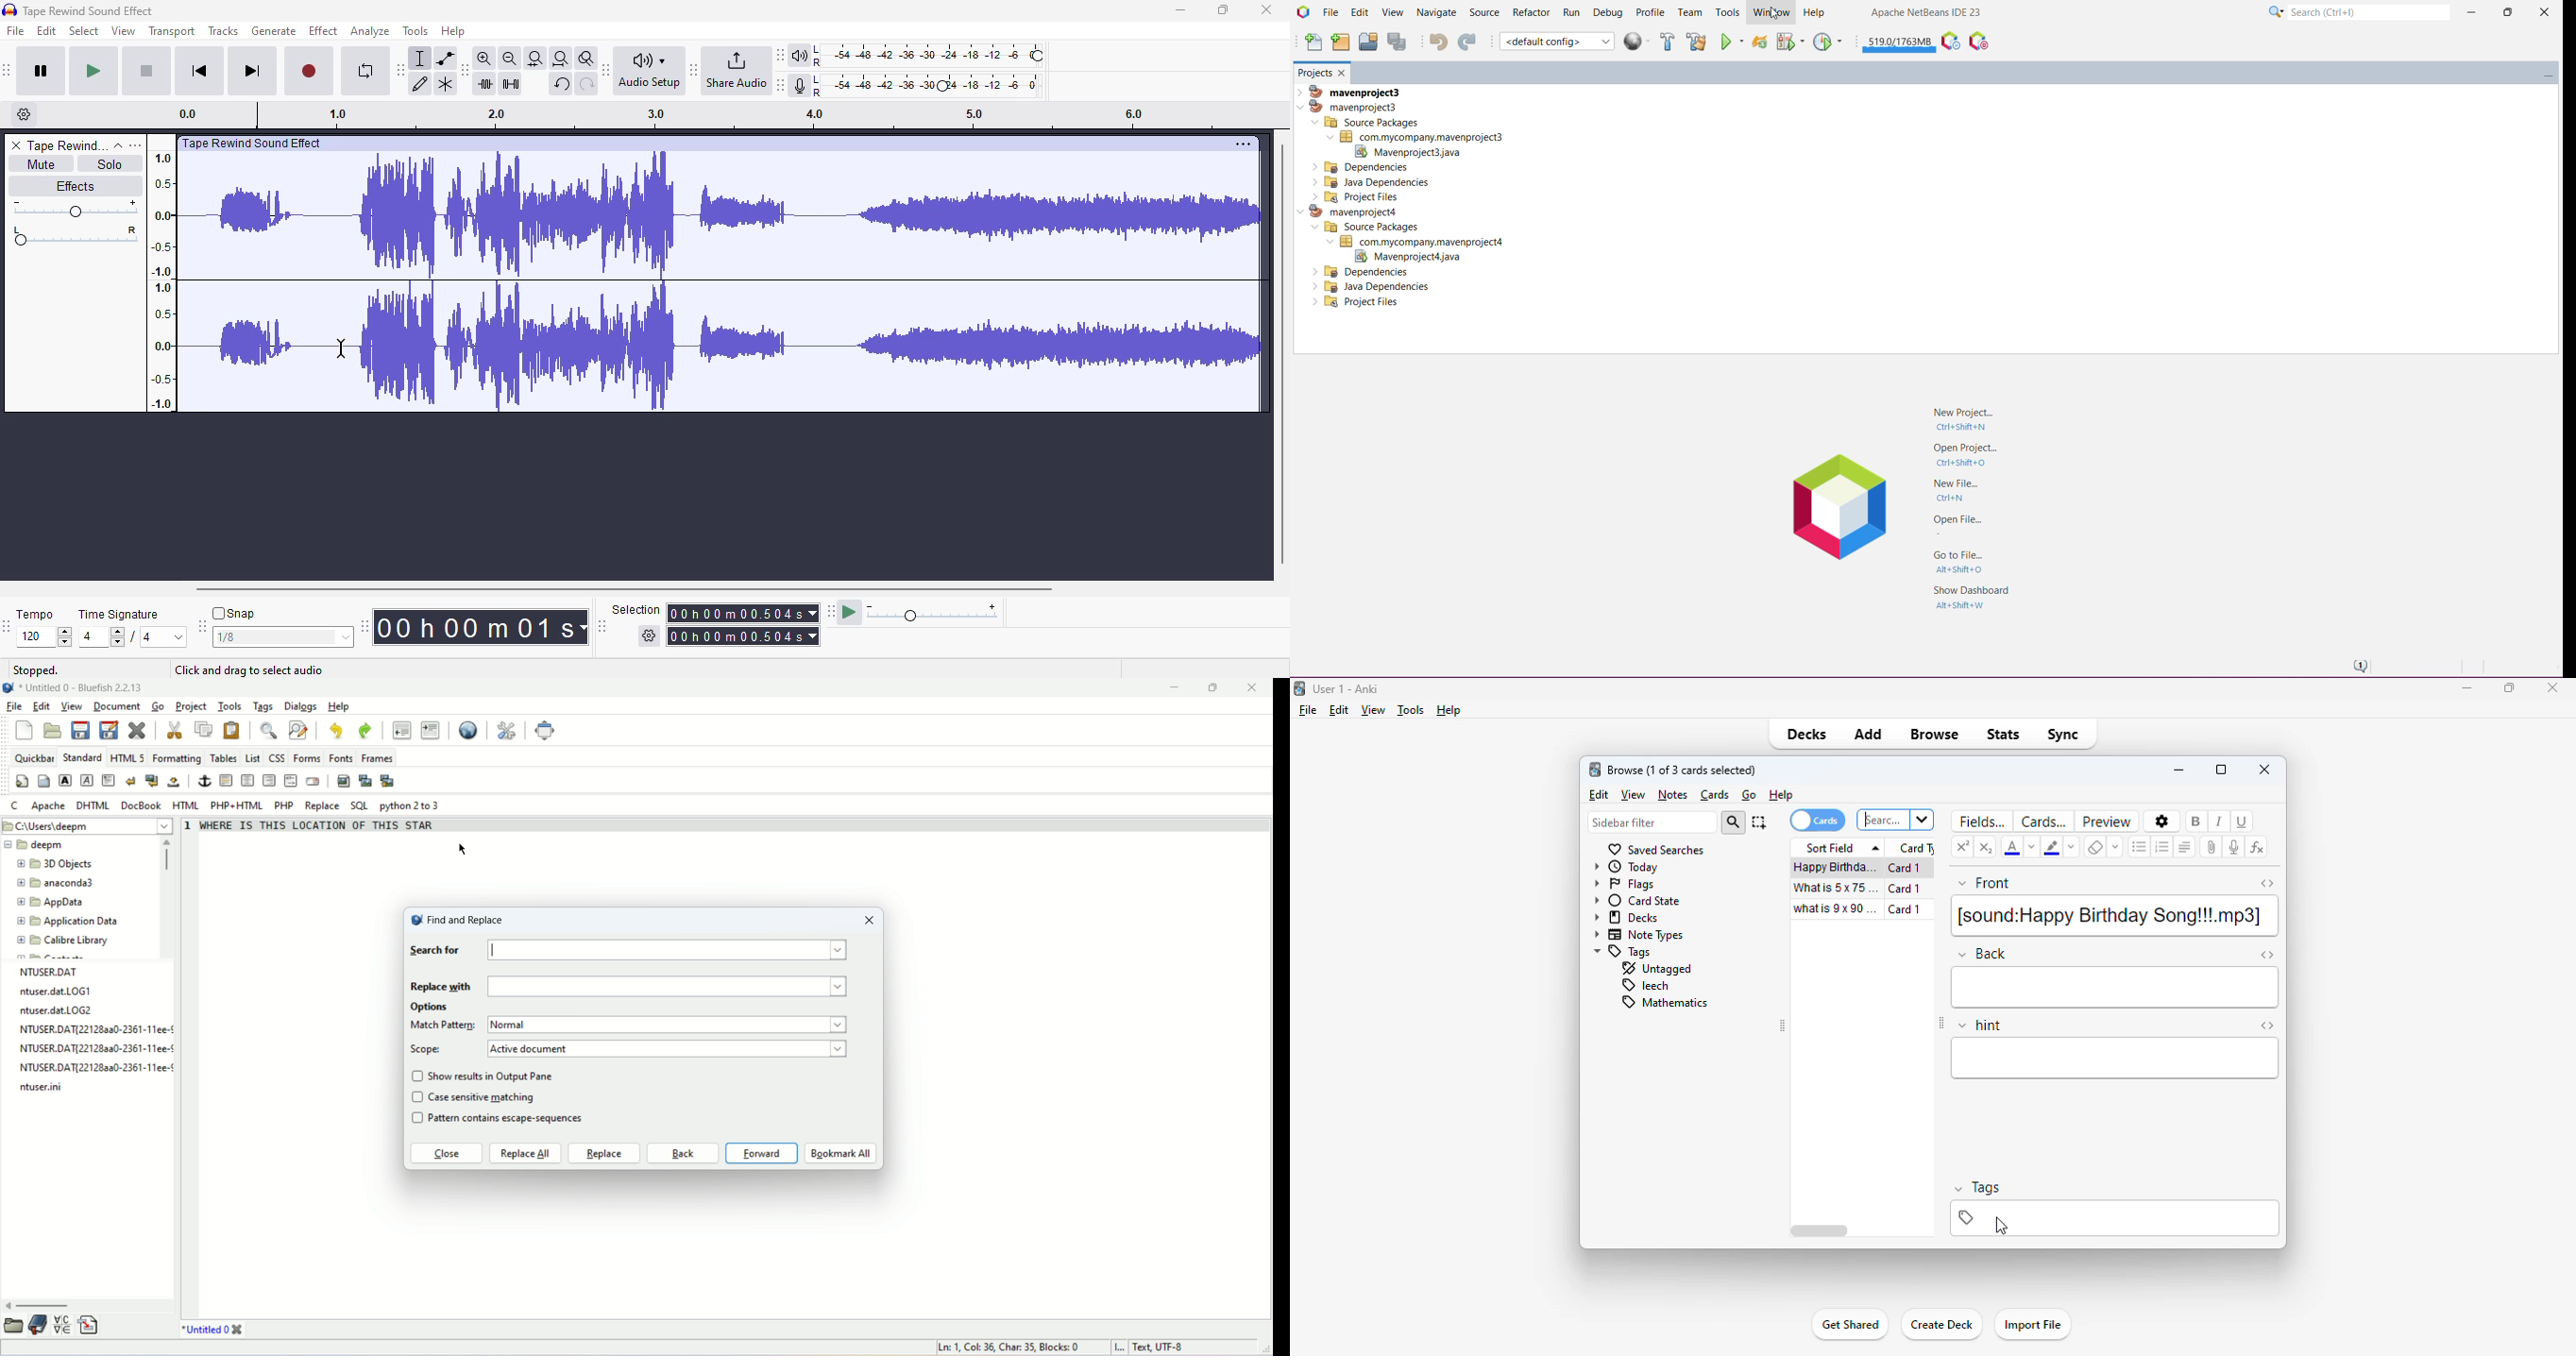 This screenshot has height=1372, width=2576. Describe the element at coordinates (237, 1329) in the screenshot. I see `close` at that location.